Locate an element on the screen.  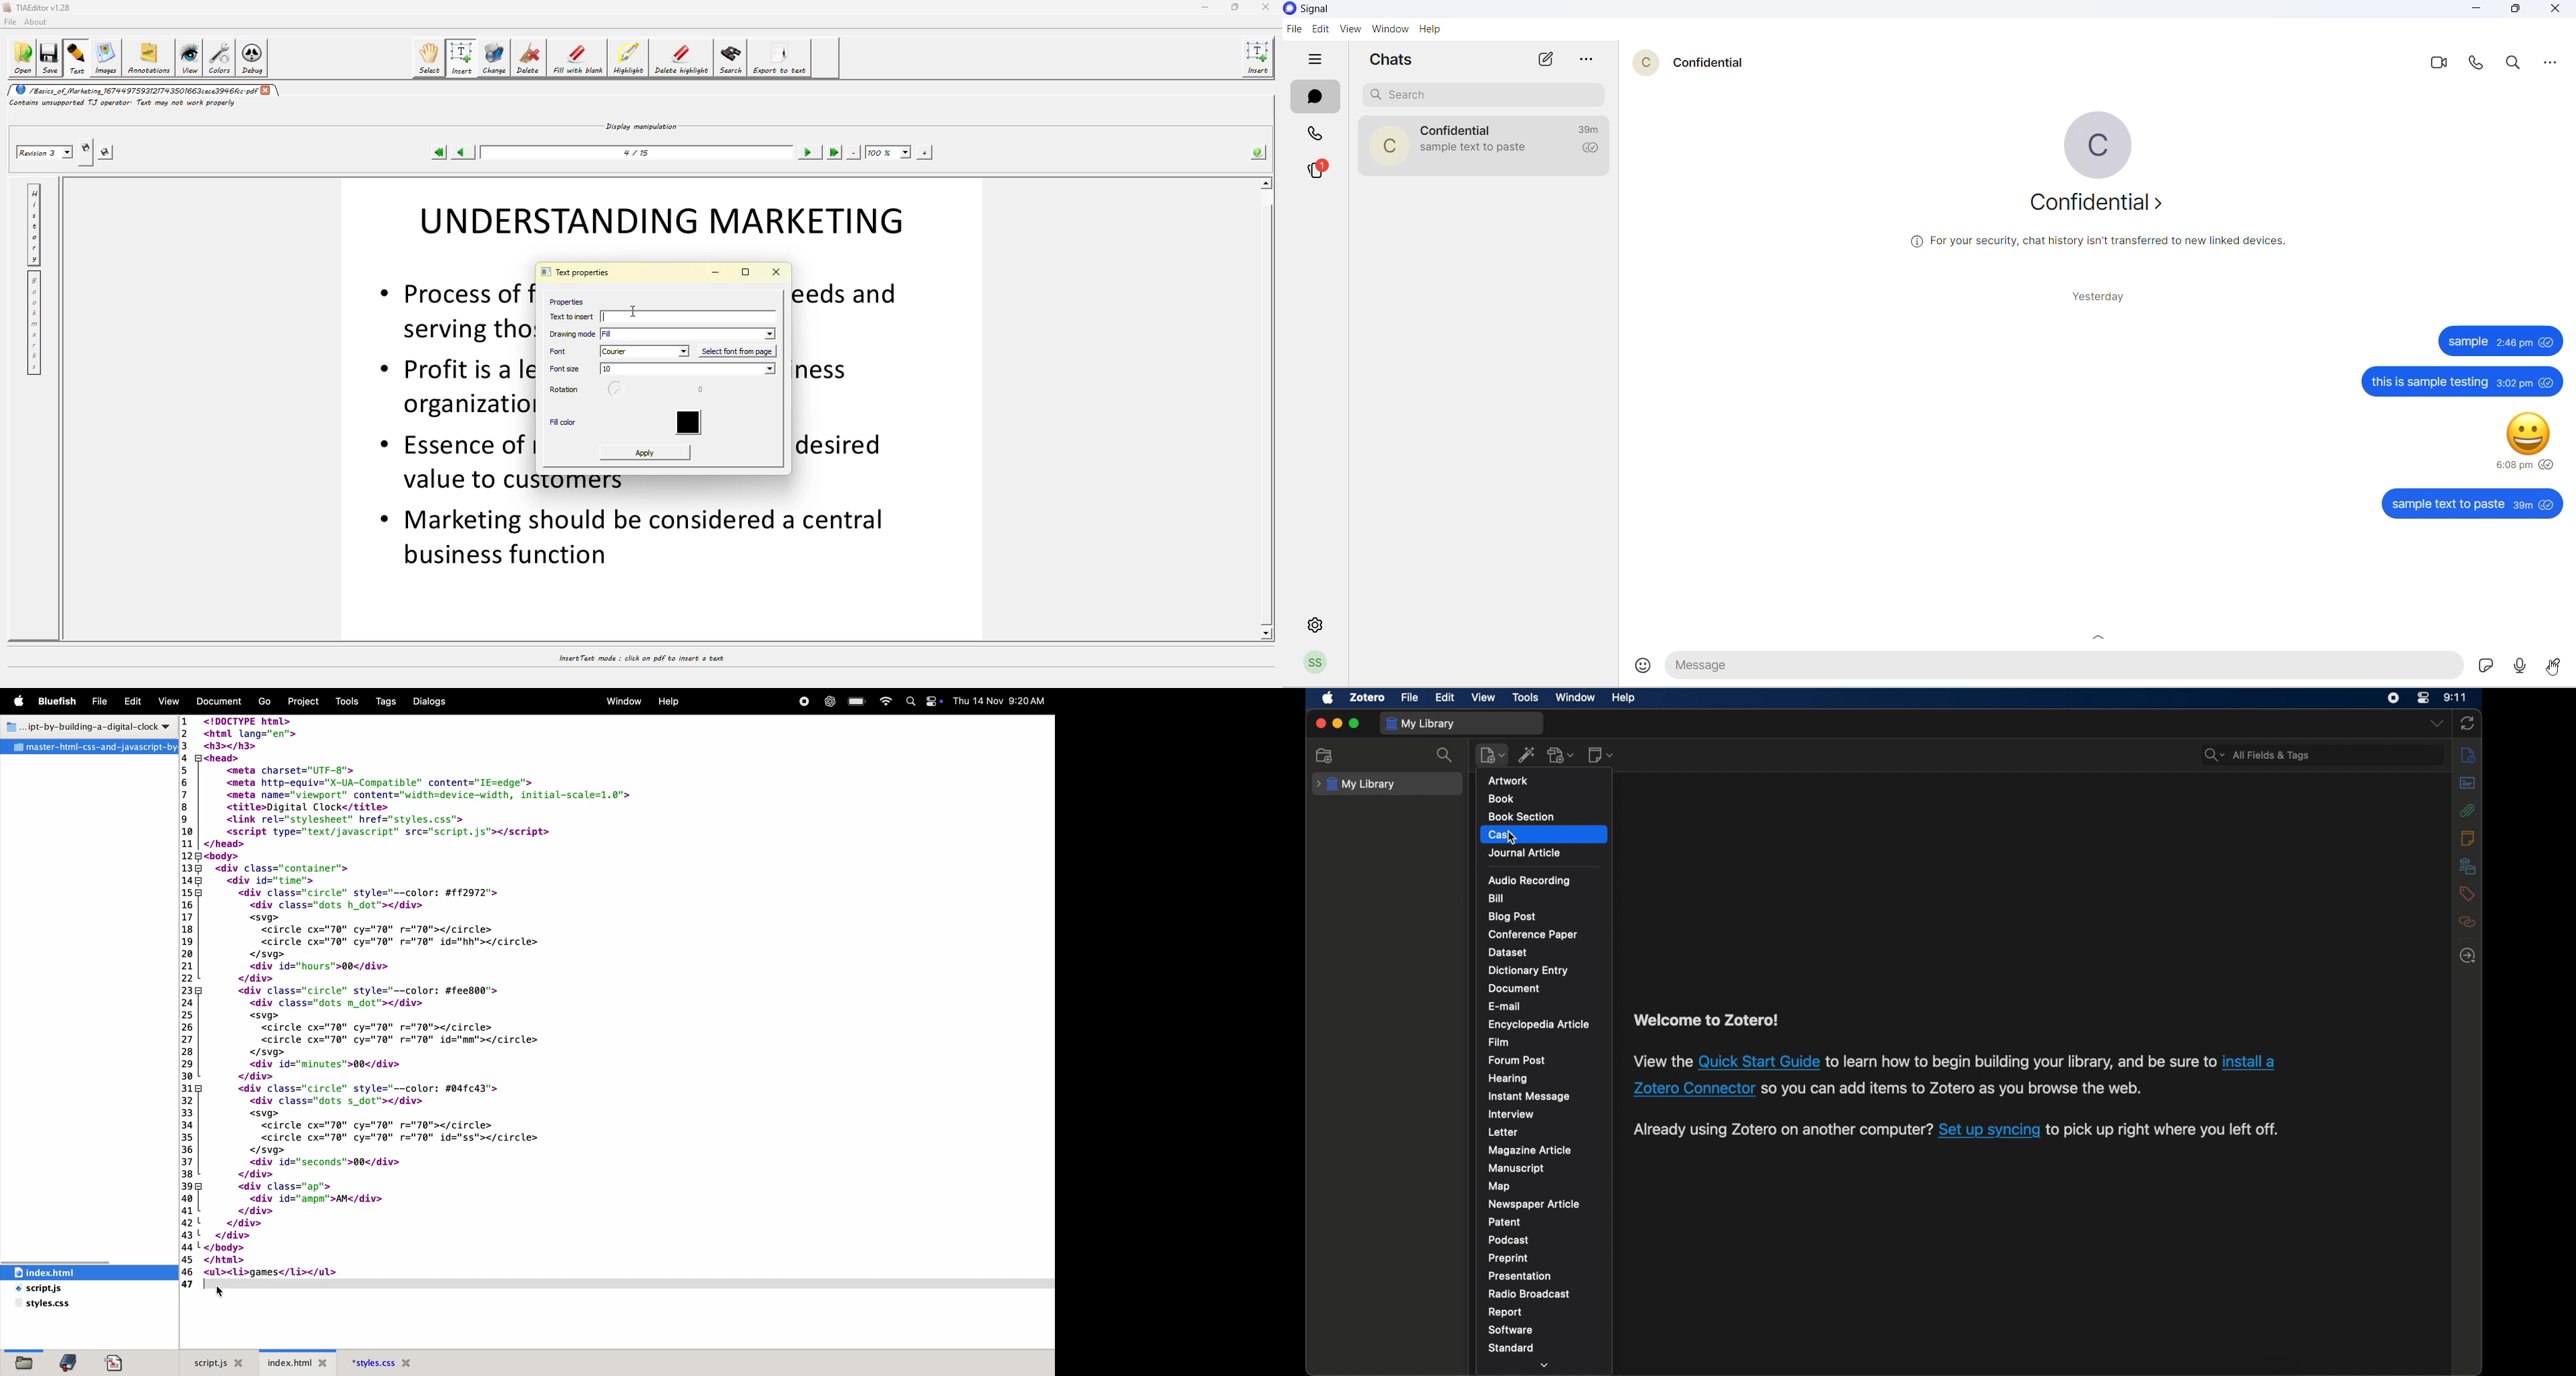
tags is located at coordinates (2467, 893).